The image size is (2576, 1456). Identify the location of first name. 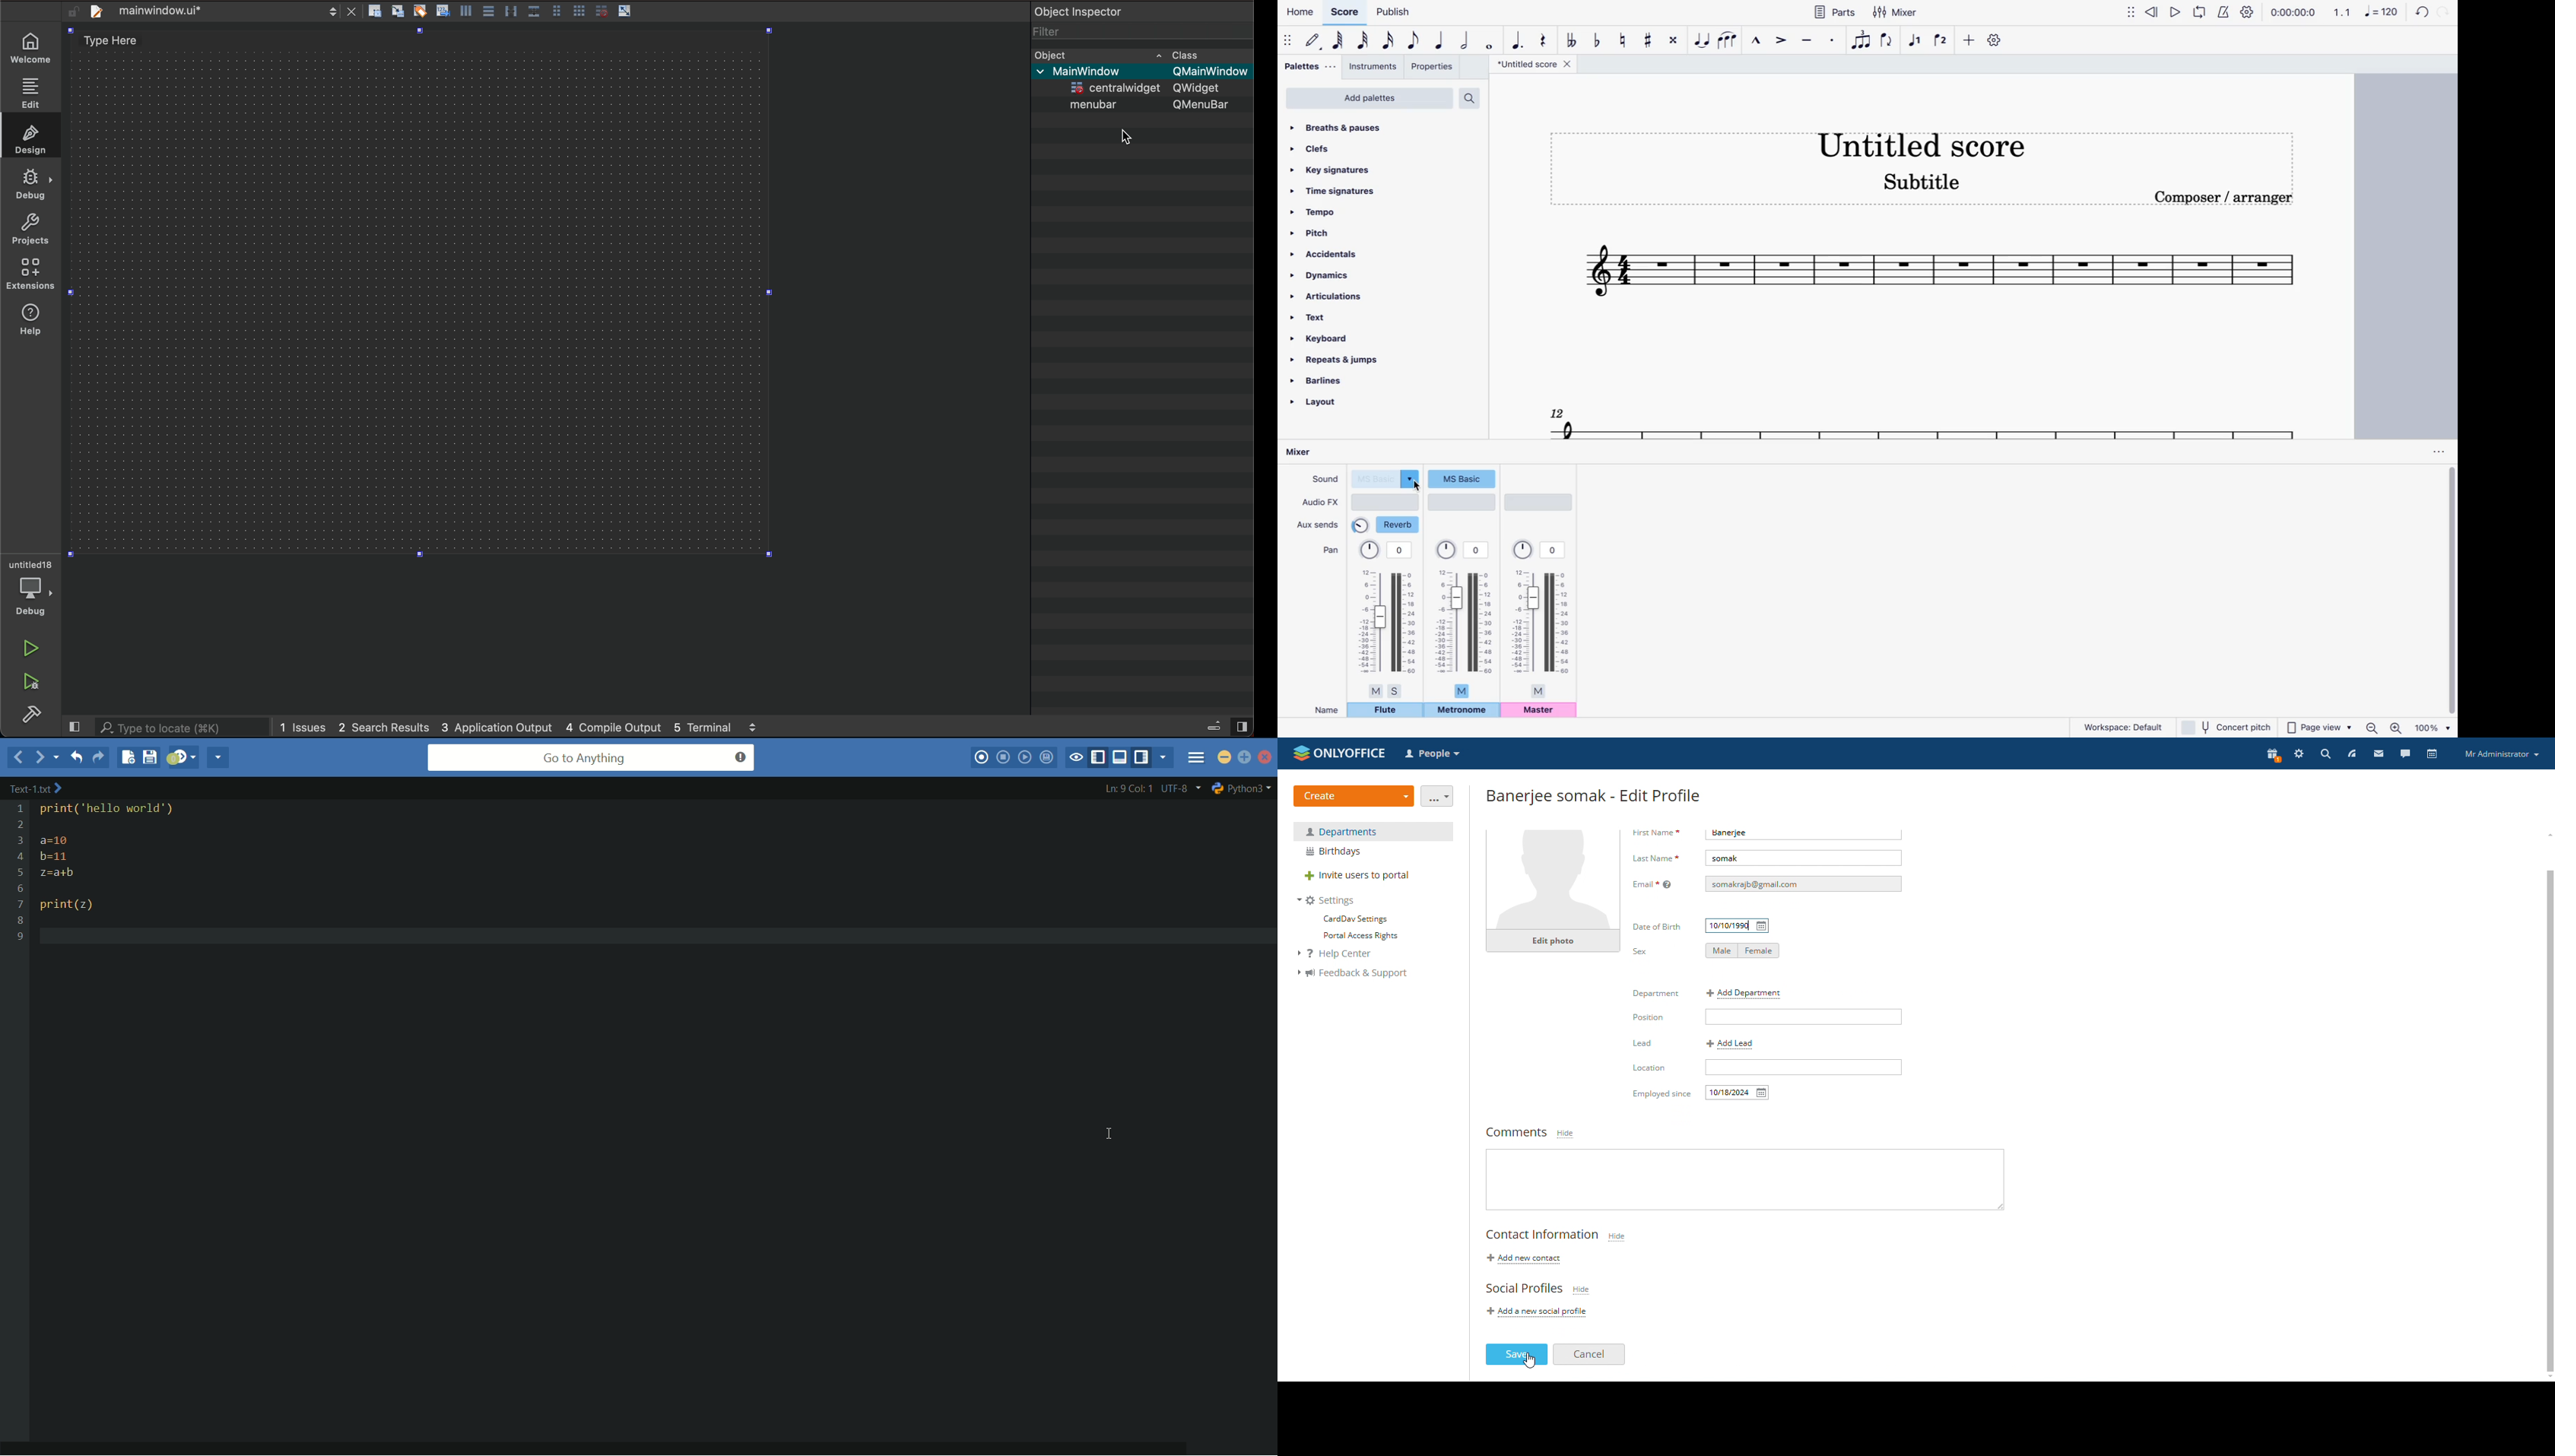
(1656, 833).